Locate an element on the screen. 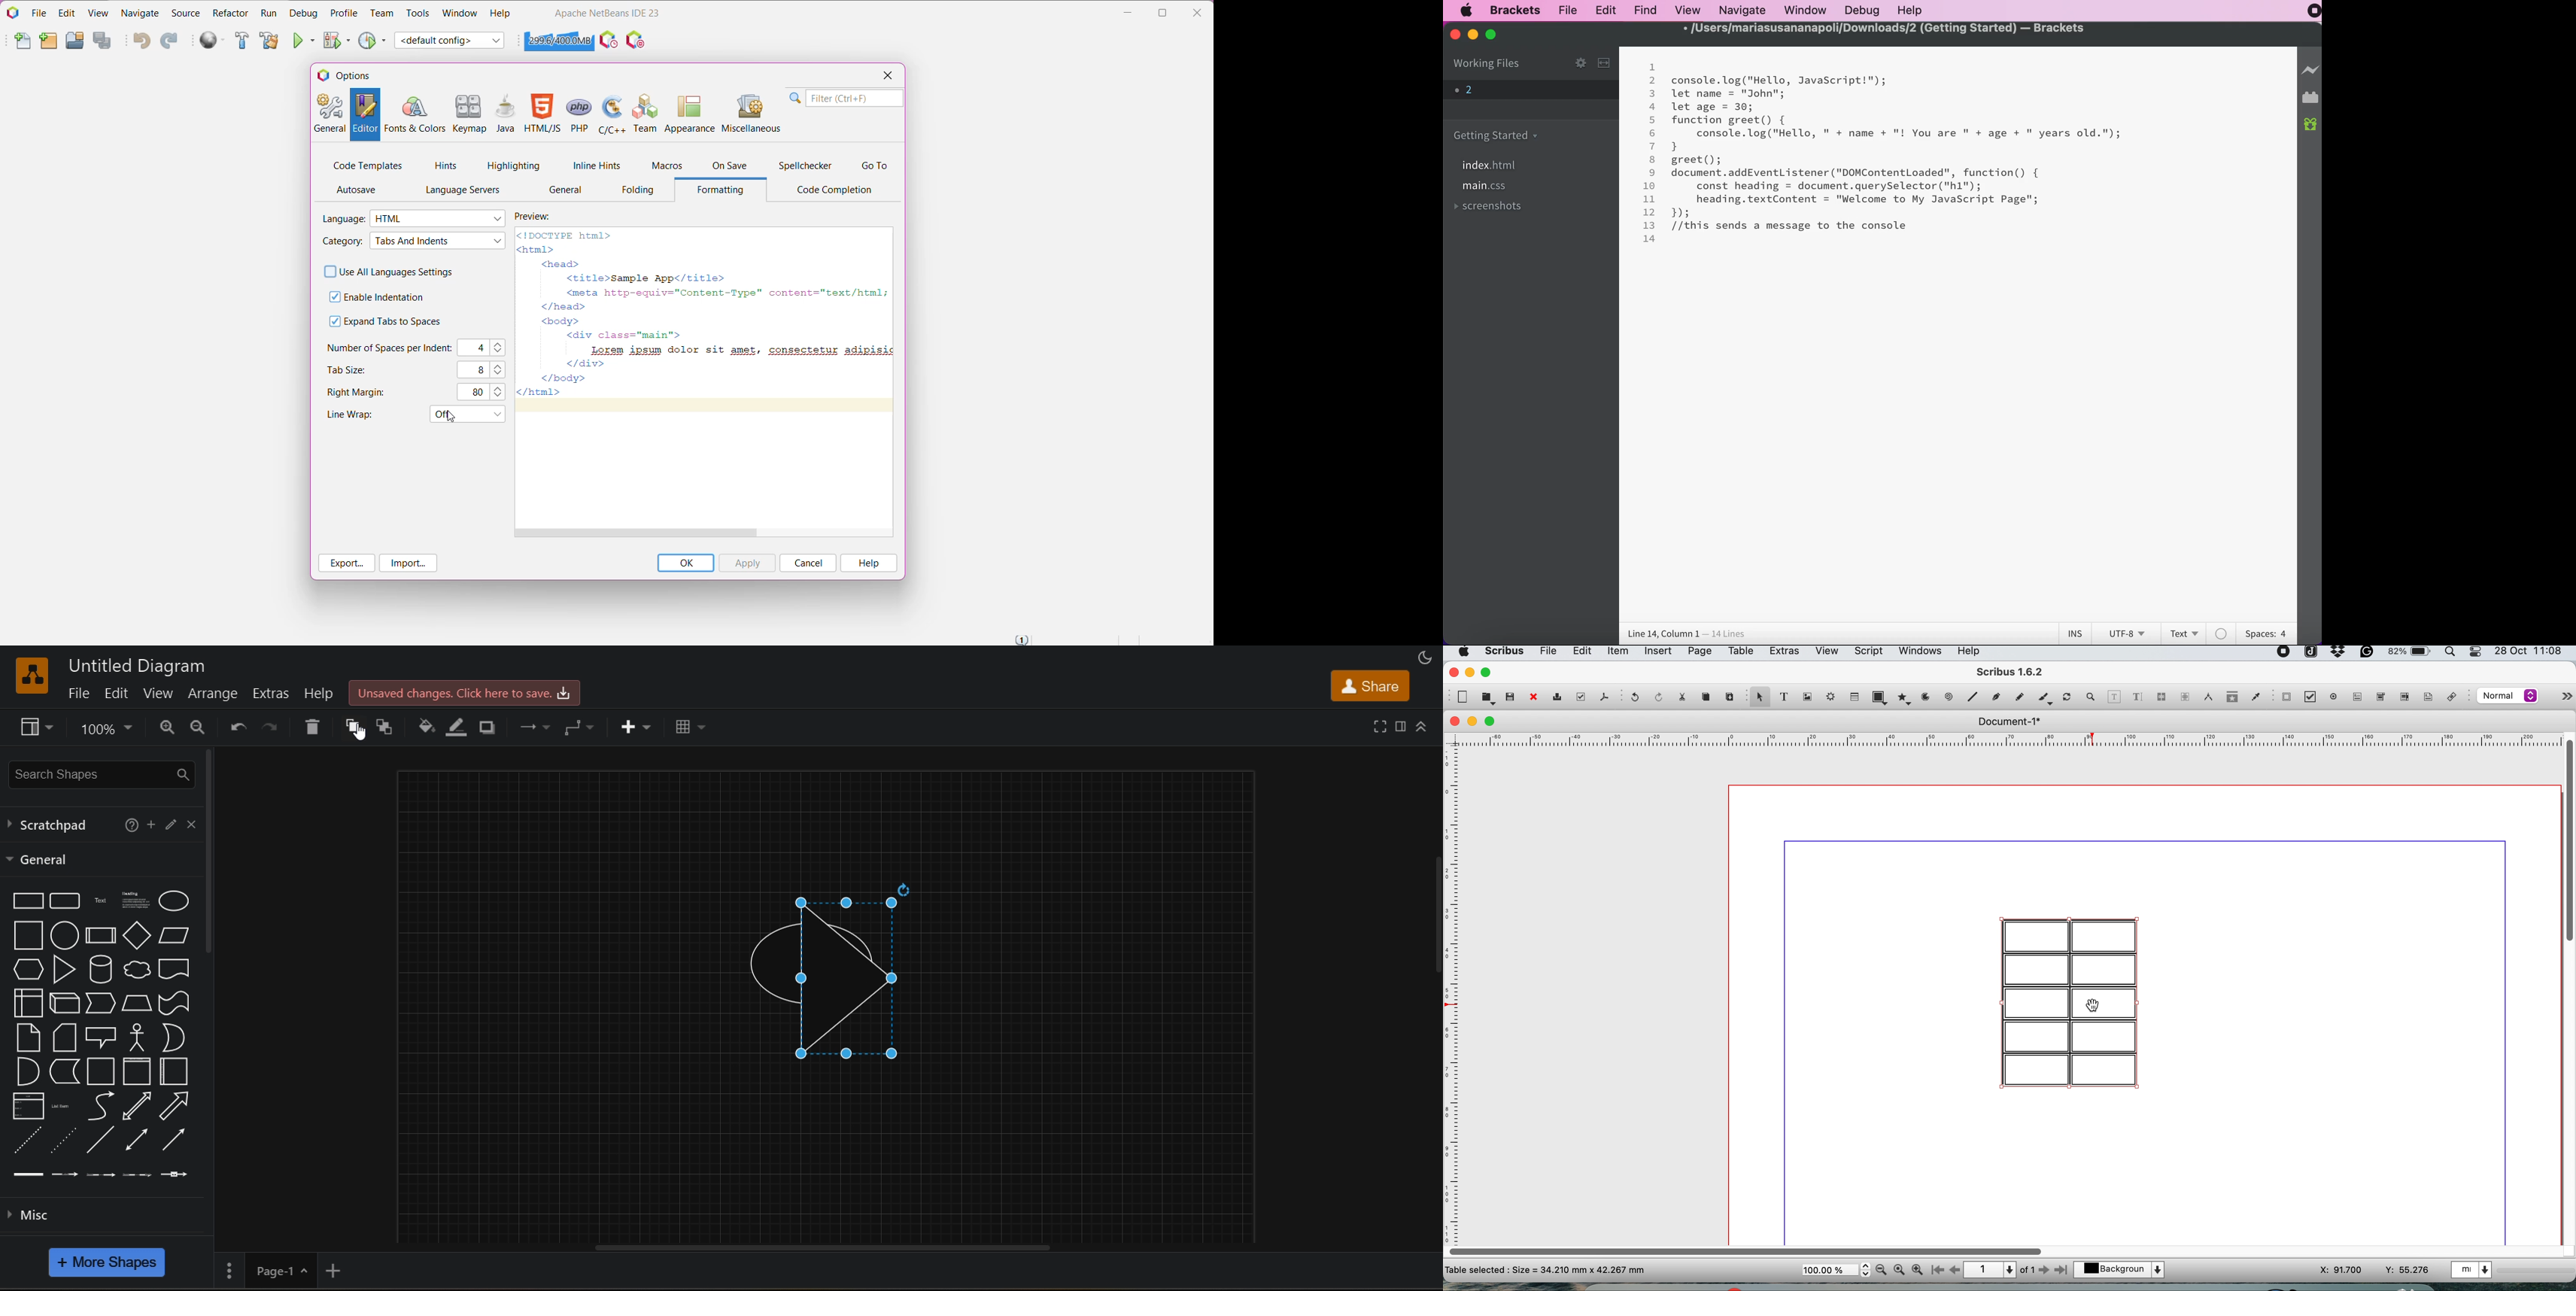 The image size is (2576, 1316). Open Project is located at coordinates (74, 41).